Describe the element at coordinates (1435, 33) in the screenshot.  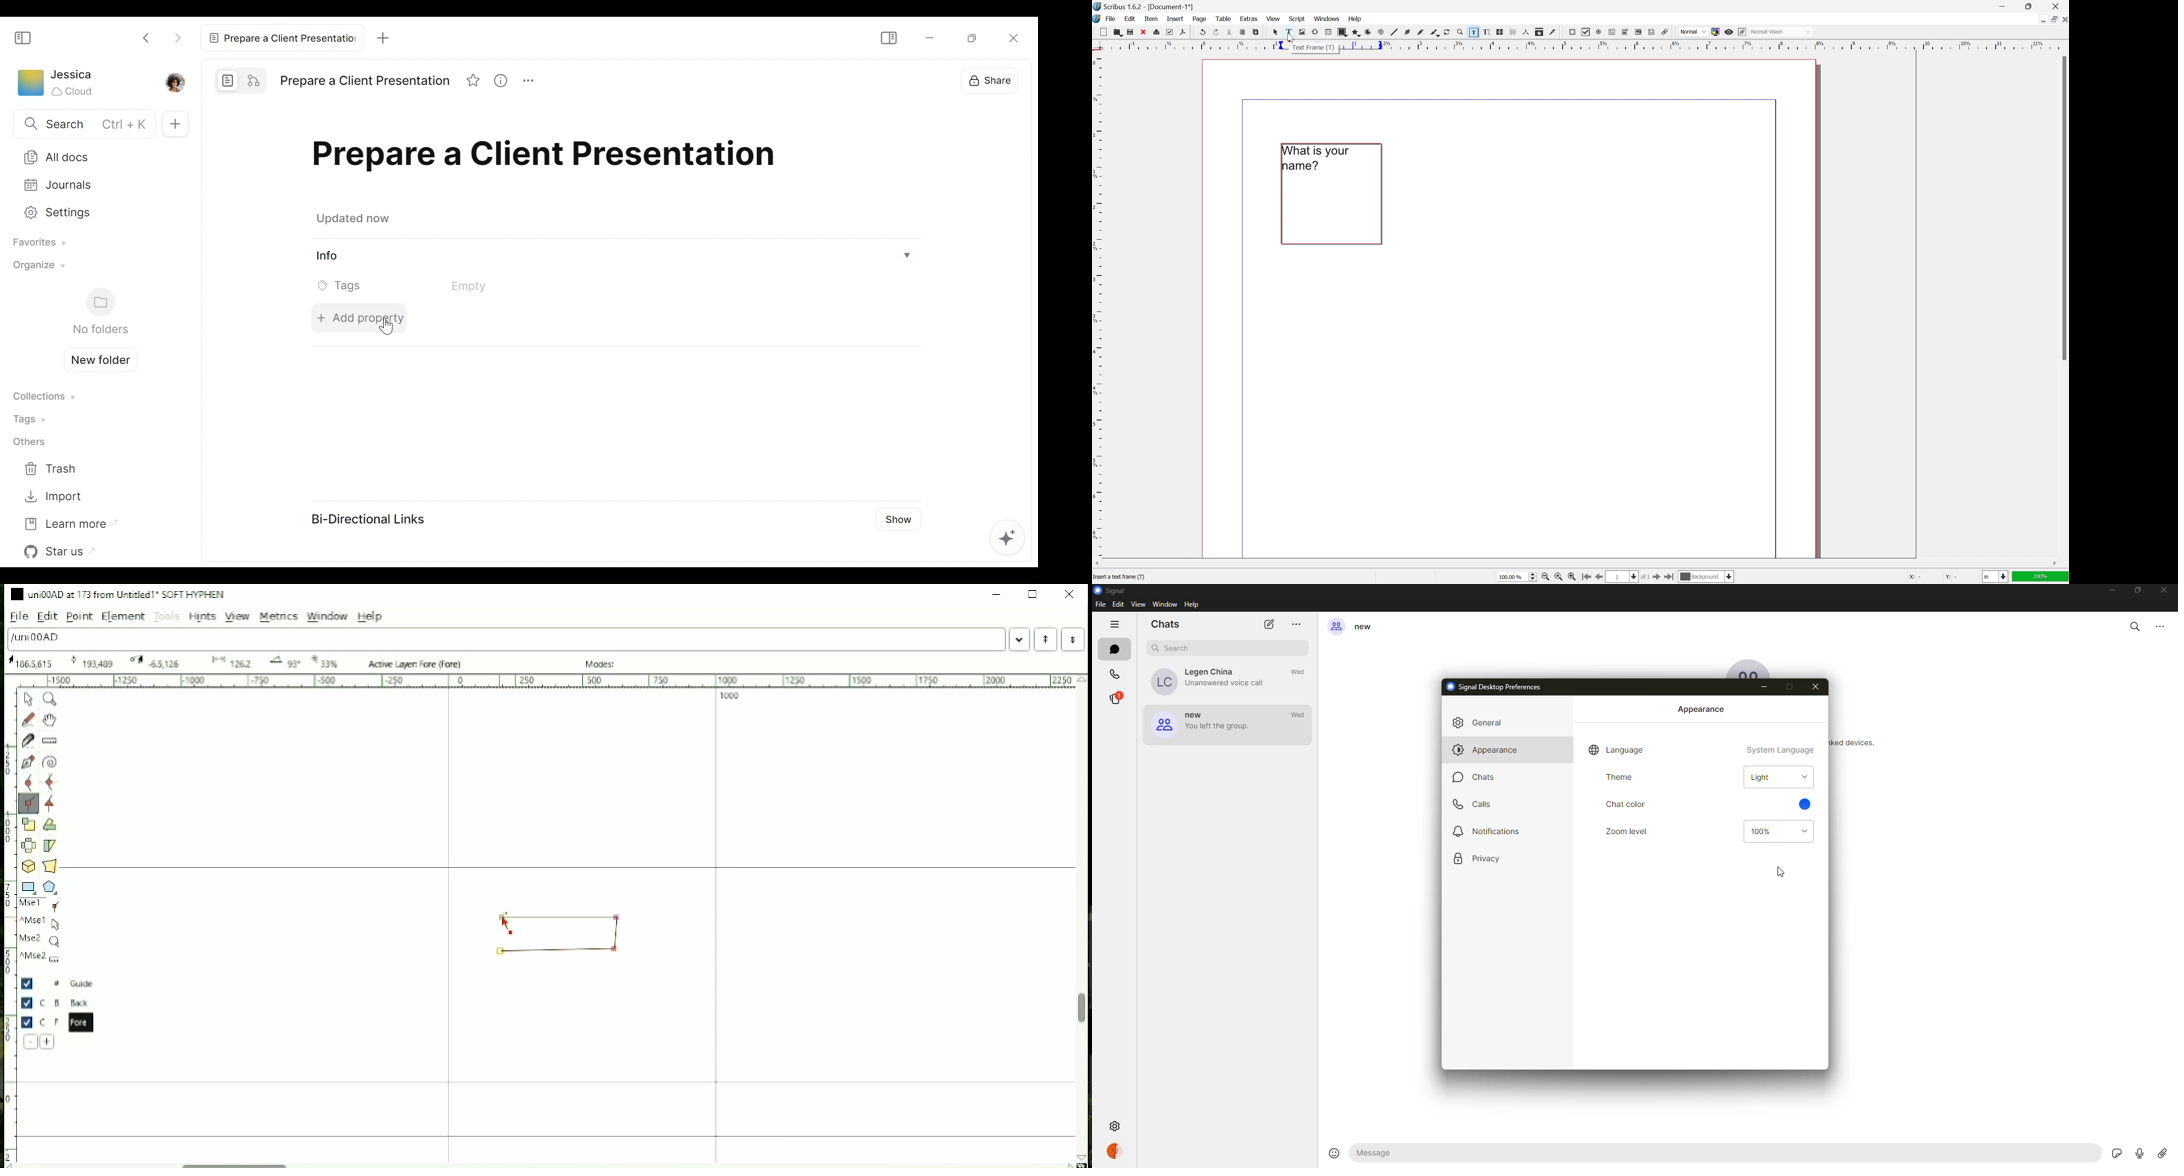
I see `bezier curve` at that location.